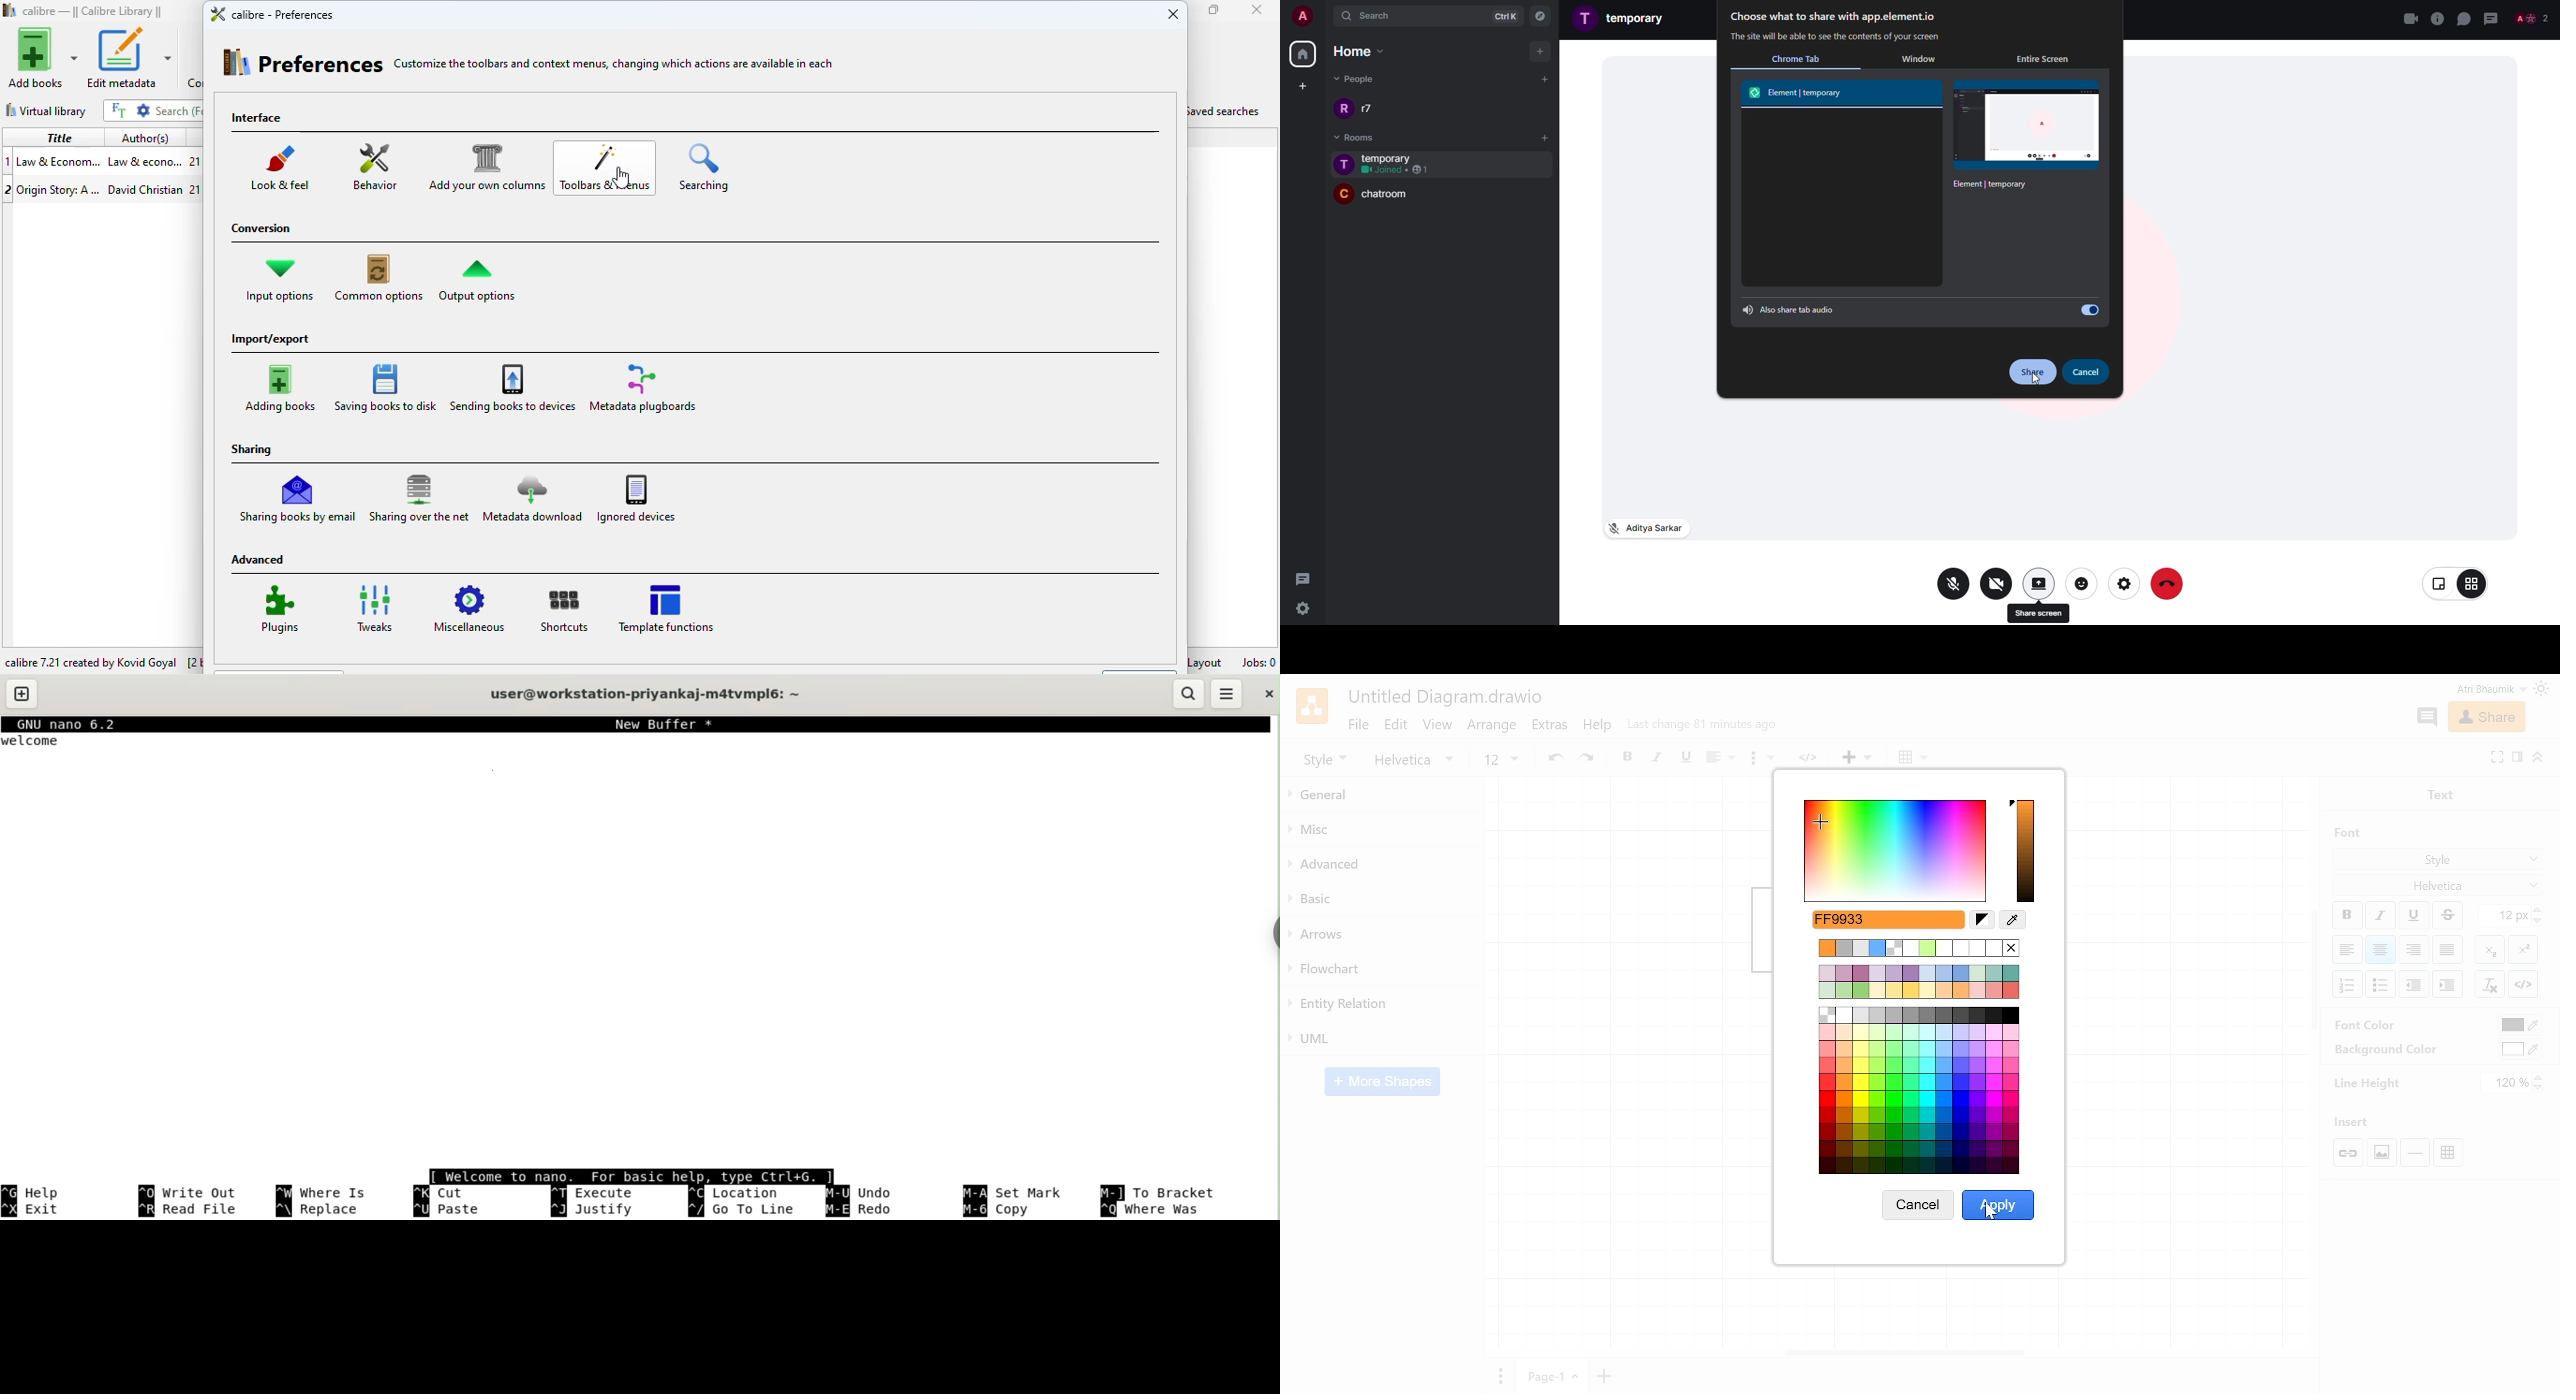  Describe the element at coordinates (260, 231) in the screenshot. I see `conversion` at that location.